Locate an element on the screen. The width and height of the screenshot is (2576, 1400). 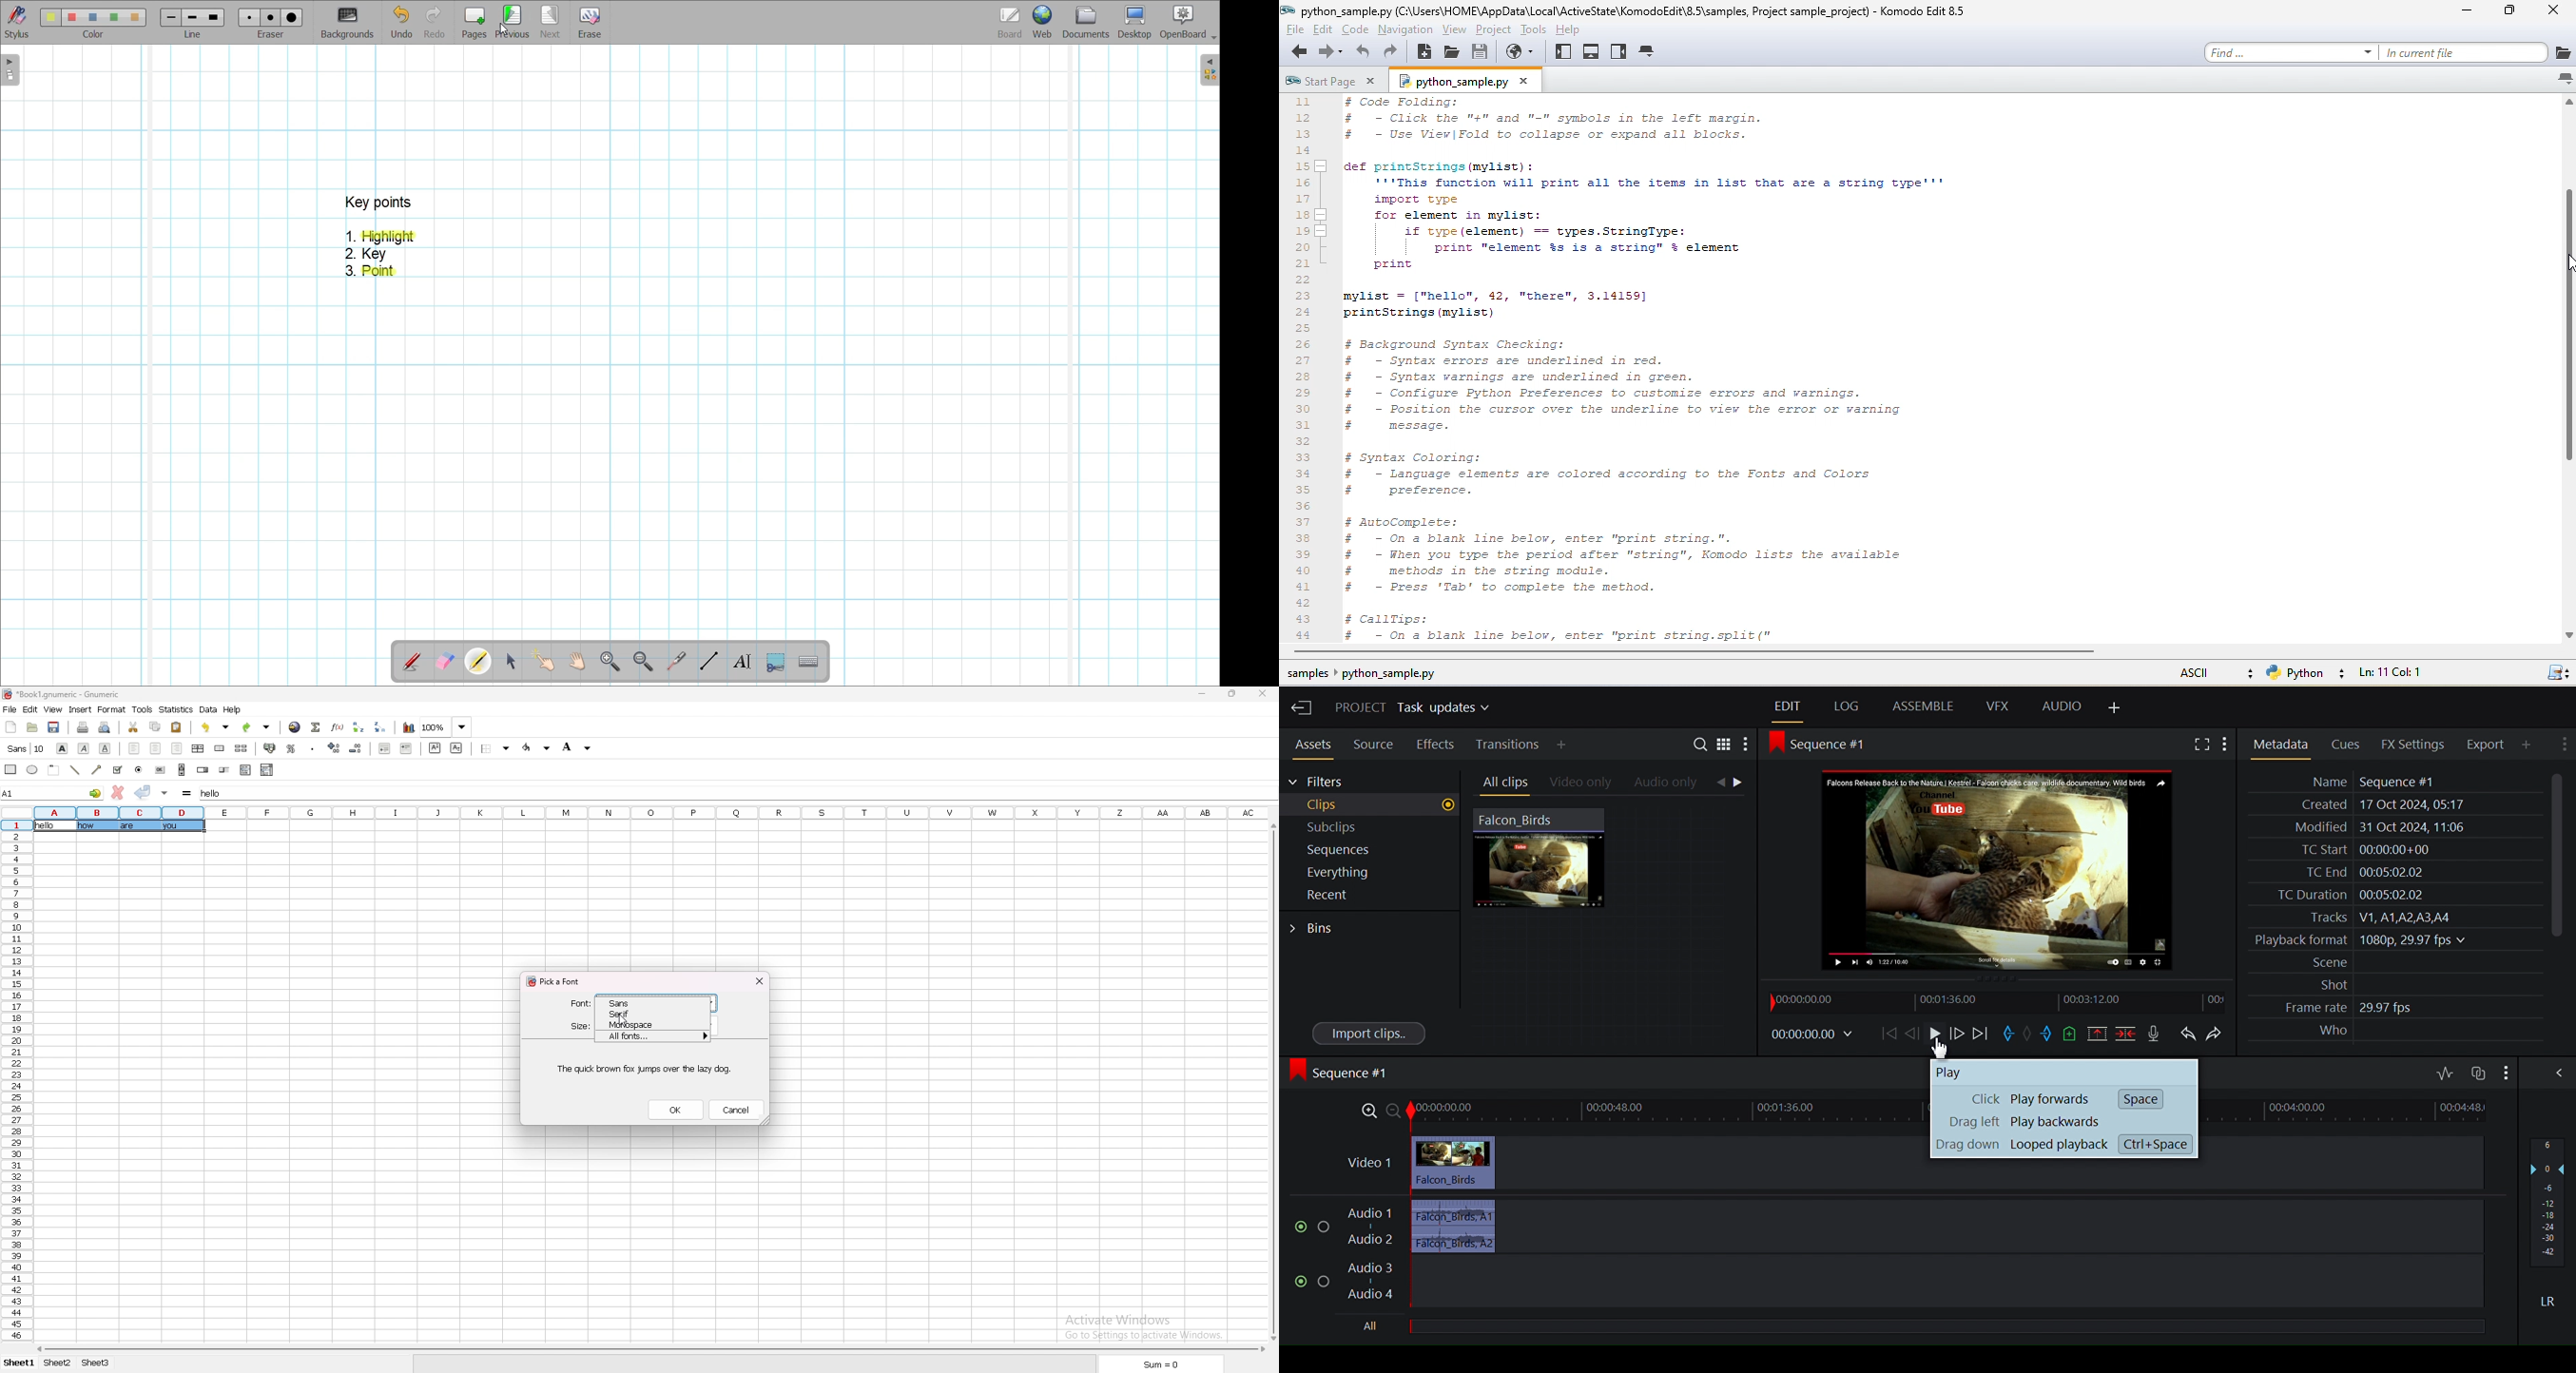
cancel changes is located at coordinates (117, 792).